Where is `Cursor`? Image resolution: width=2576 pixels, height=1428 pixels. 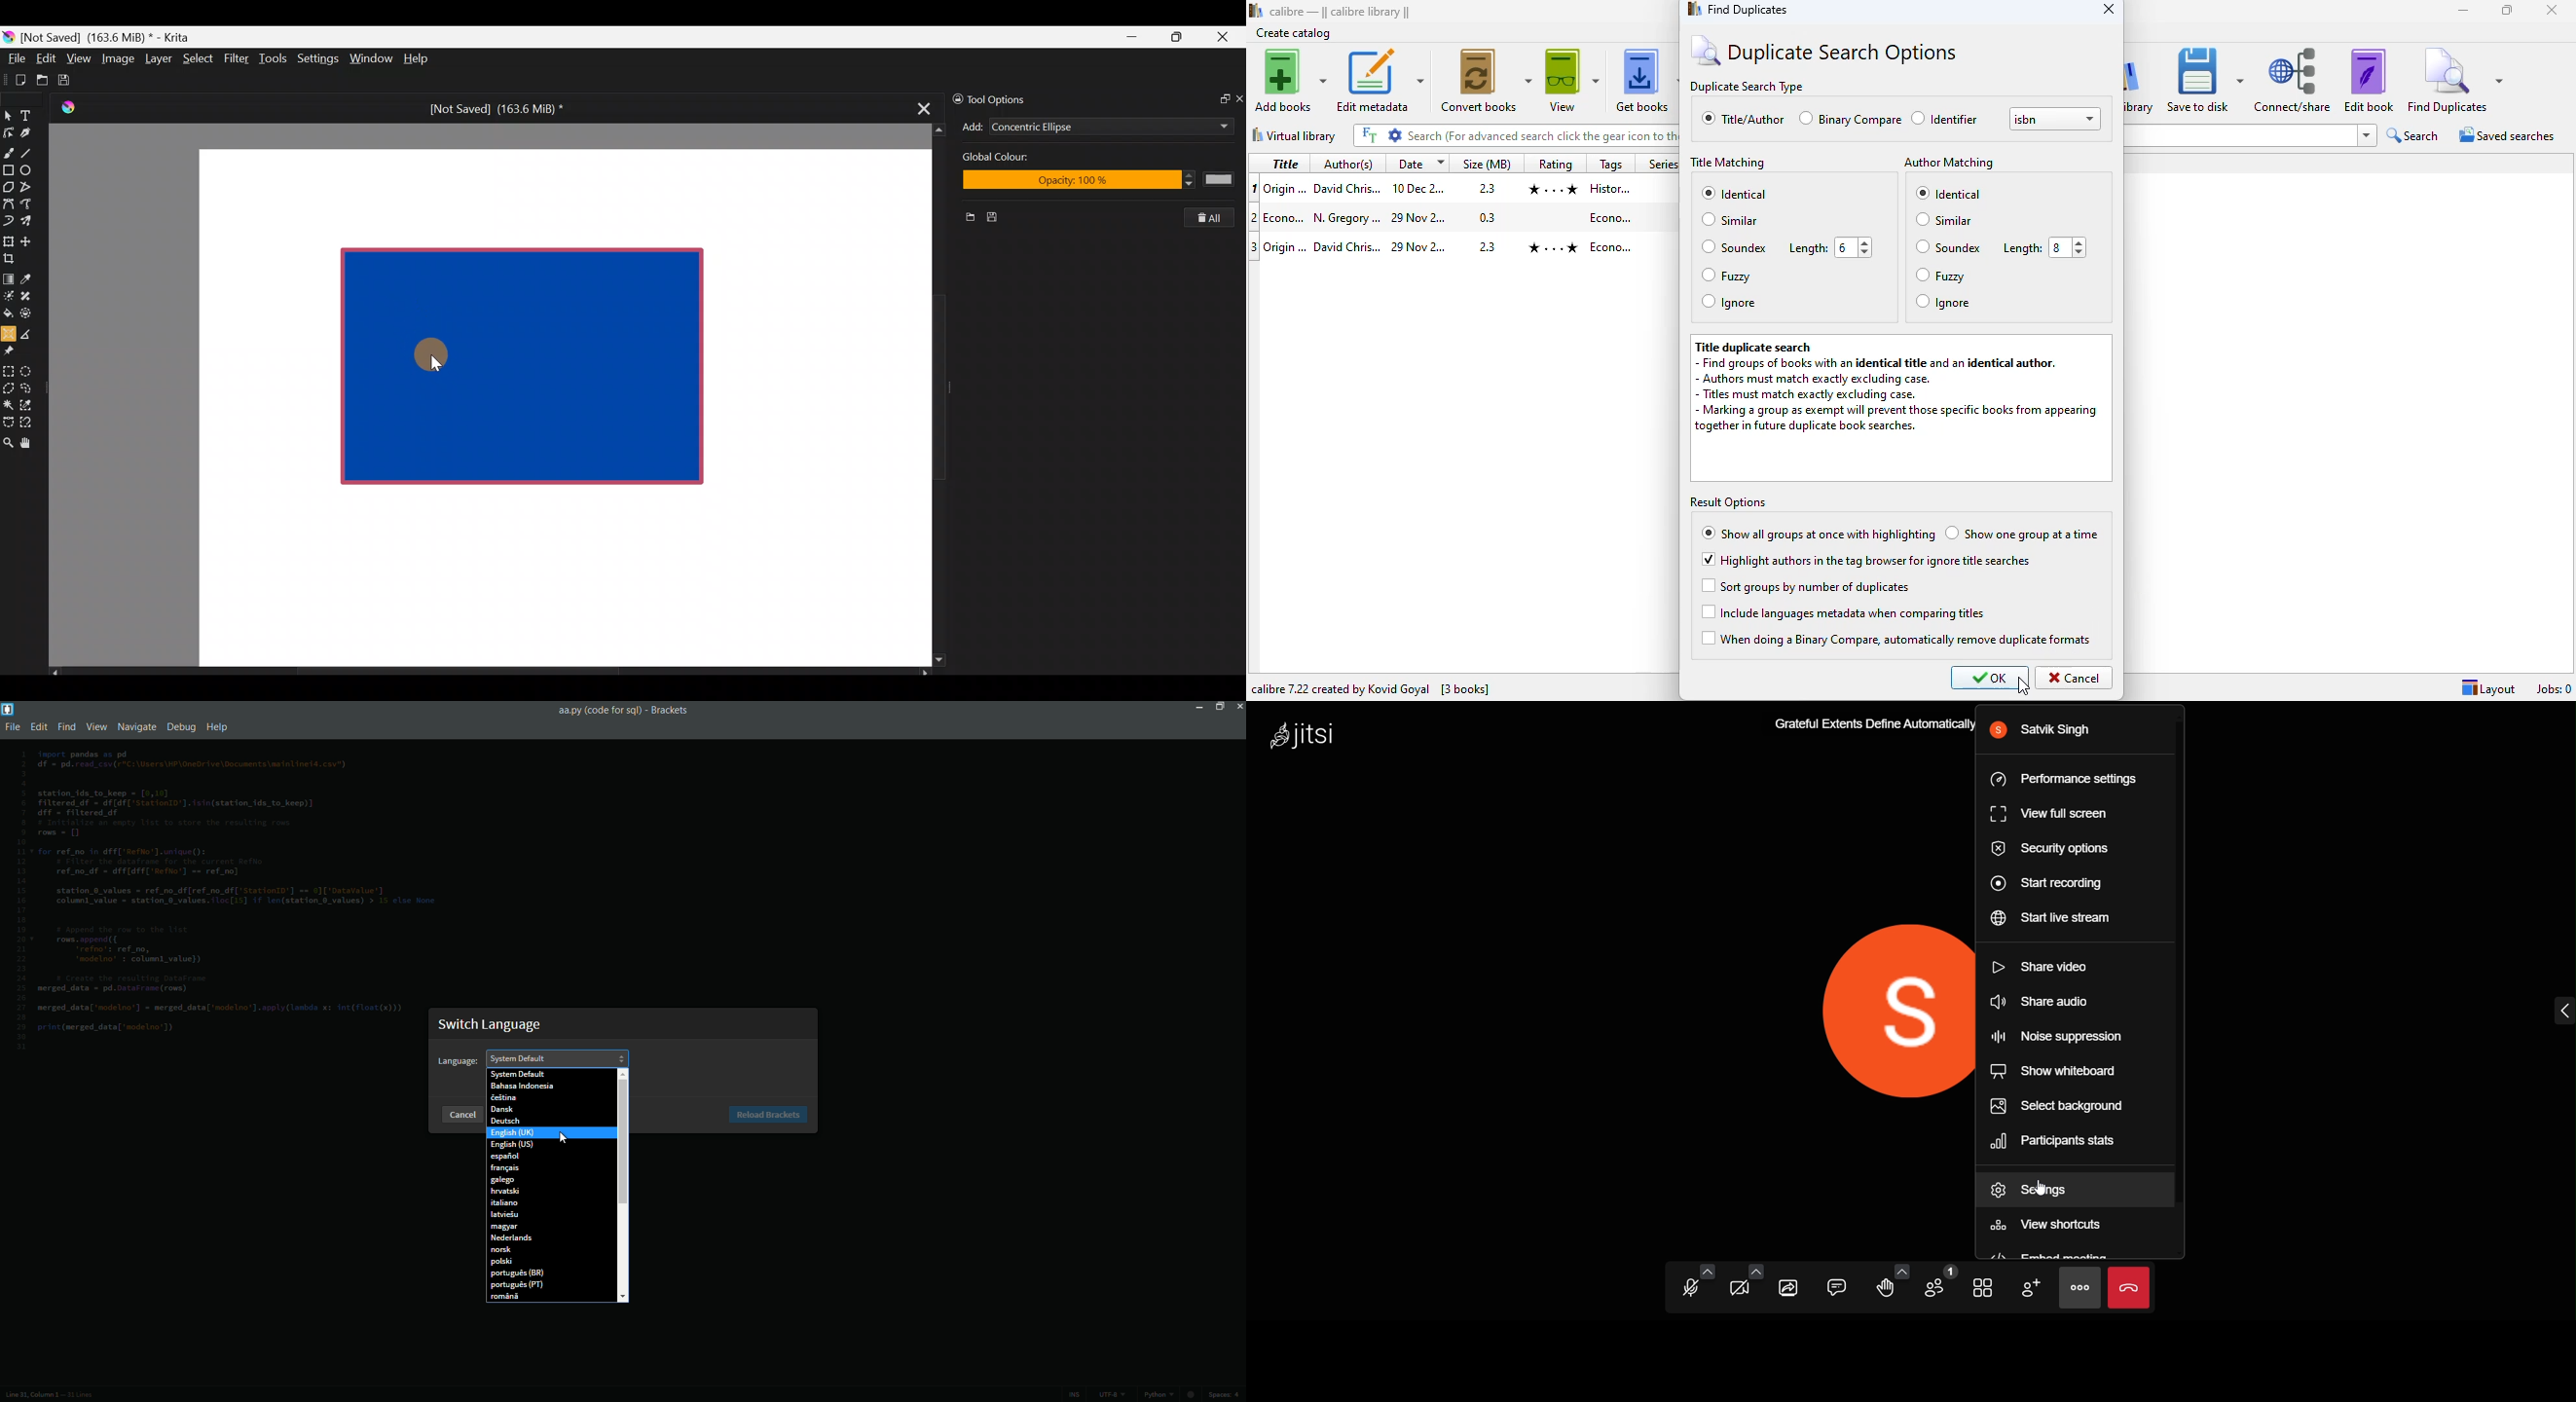 Cursor is located at coordinates (429, 353).